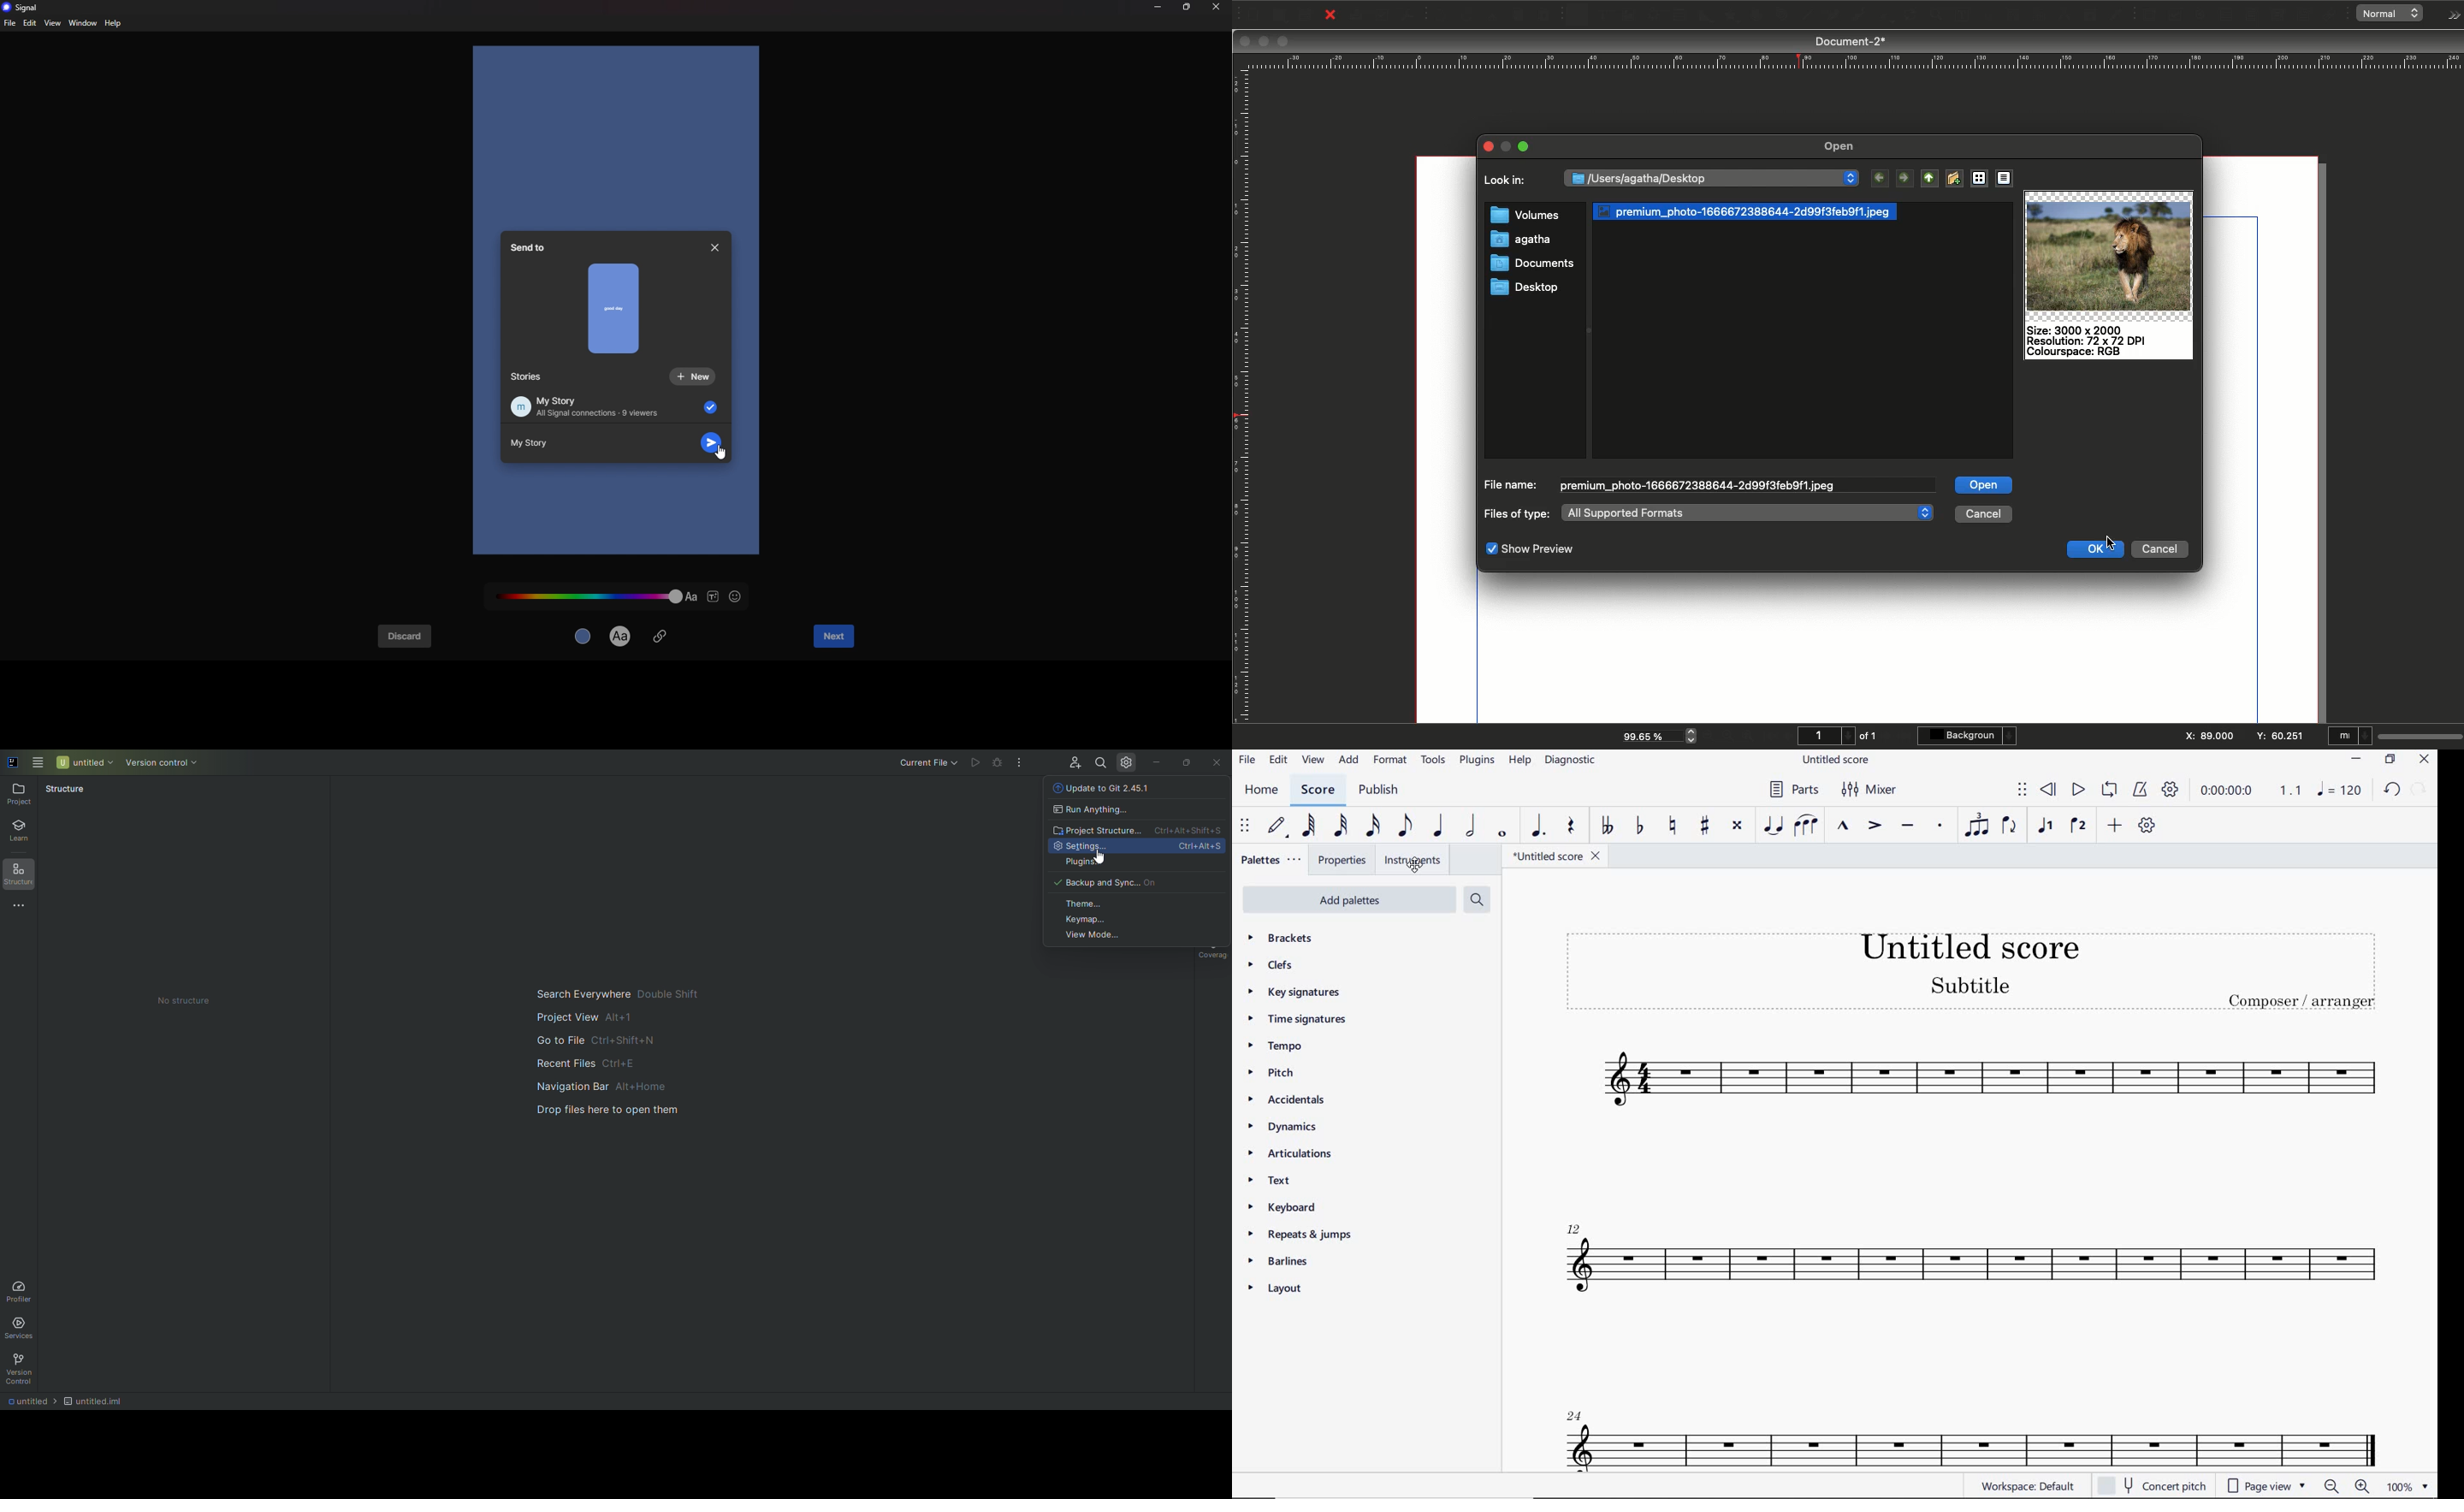 This screenshot has width=2464, height=1512. What do you see at coordinates (614, 308) in the screenshot?
I see `preview` at bounding box center [614, 308].